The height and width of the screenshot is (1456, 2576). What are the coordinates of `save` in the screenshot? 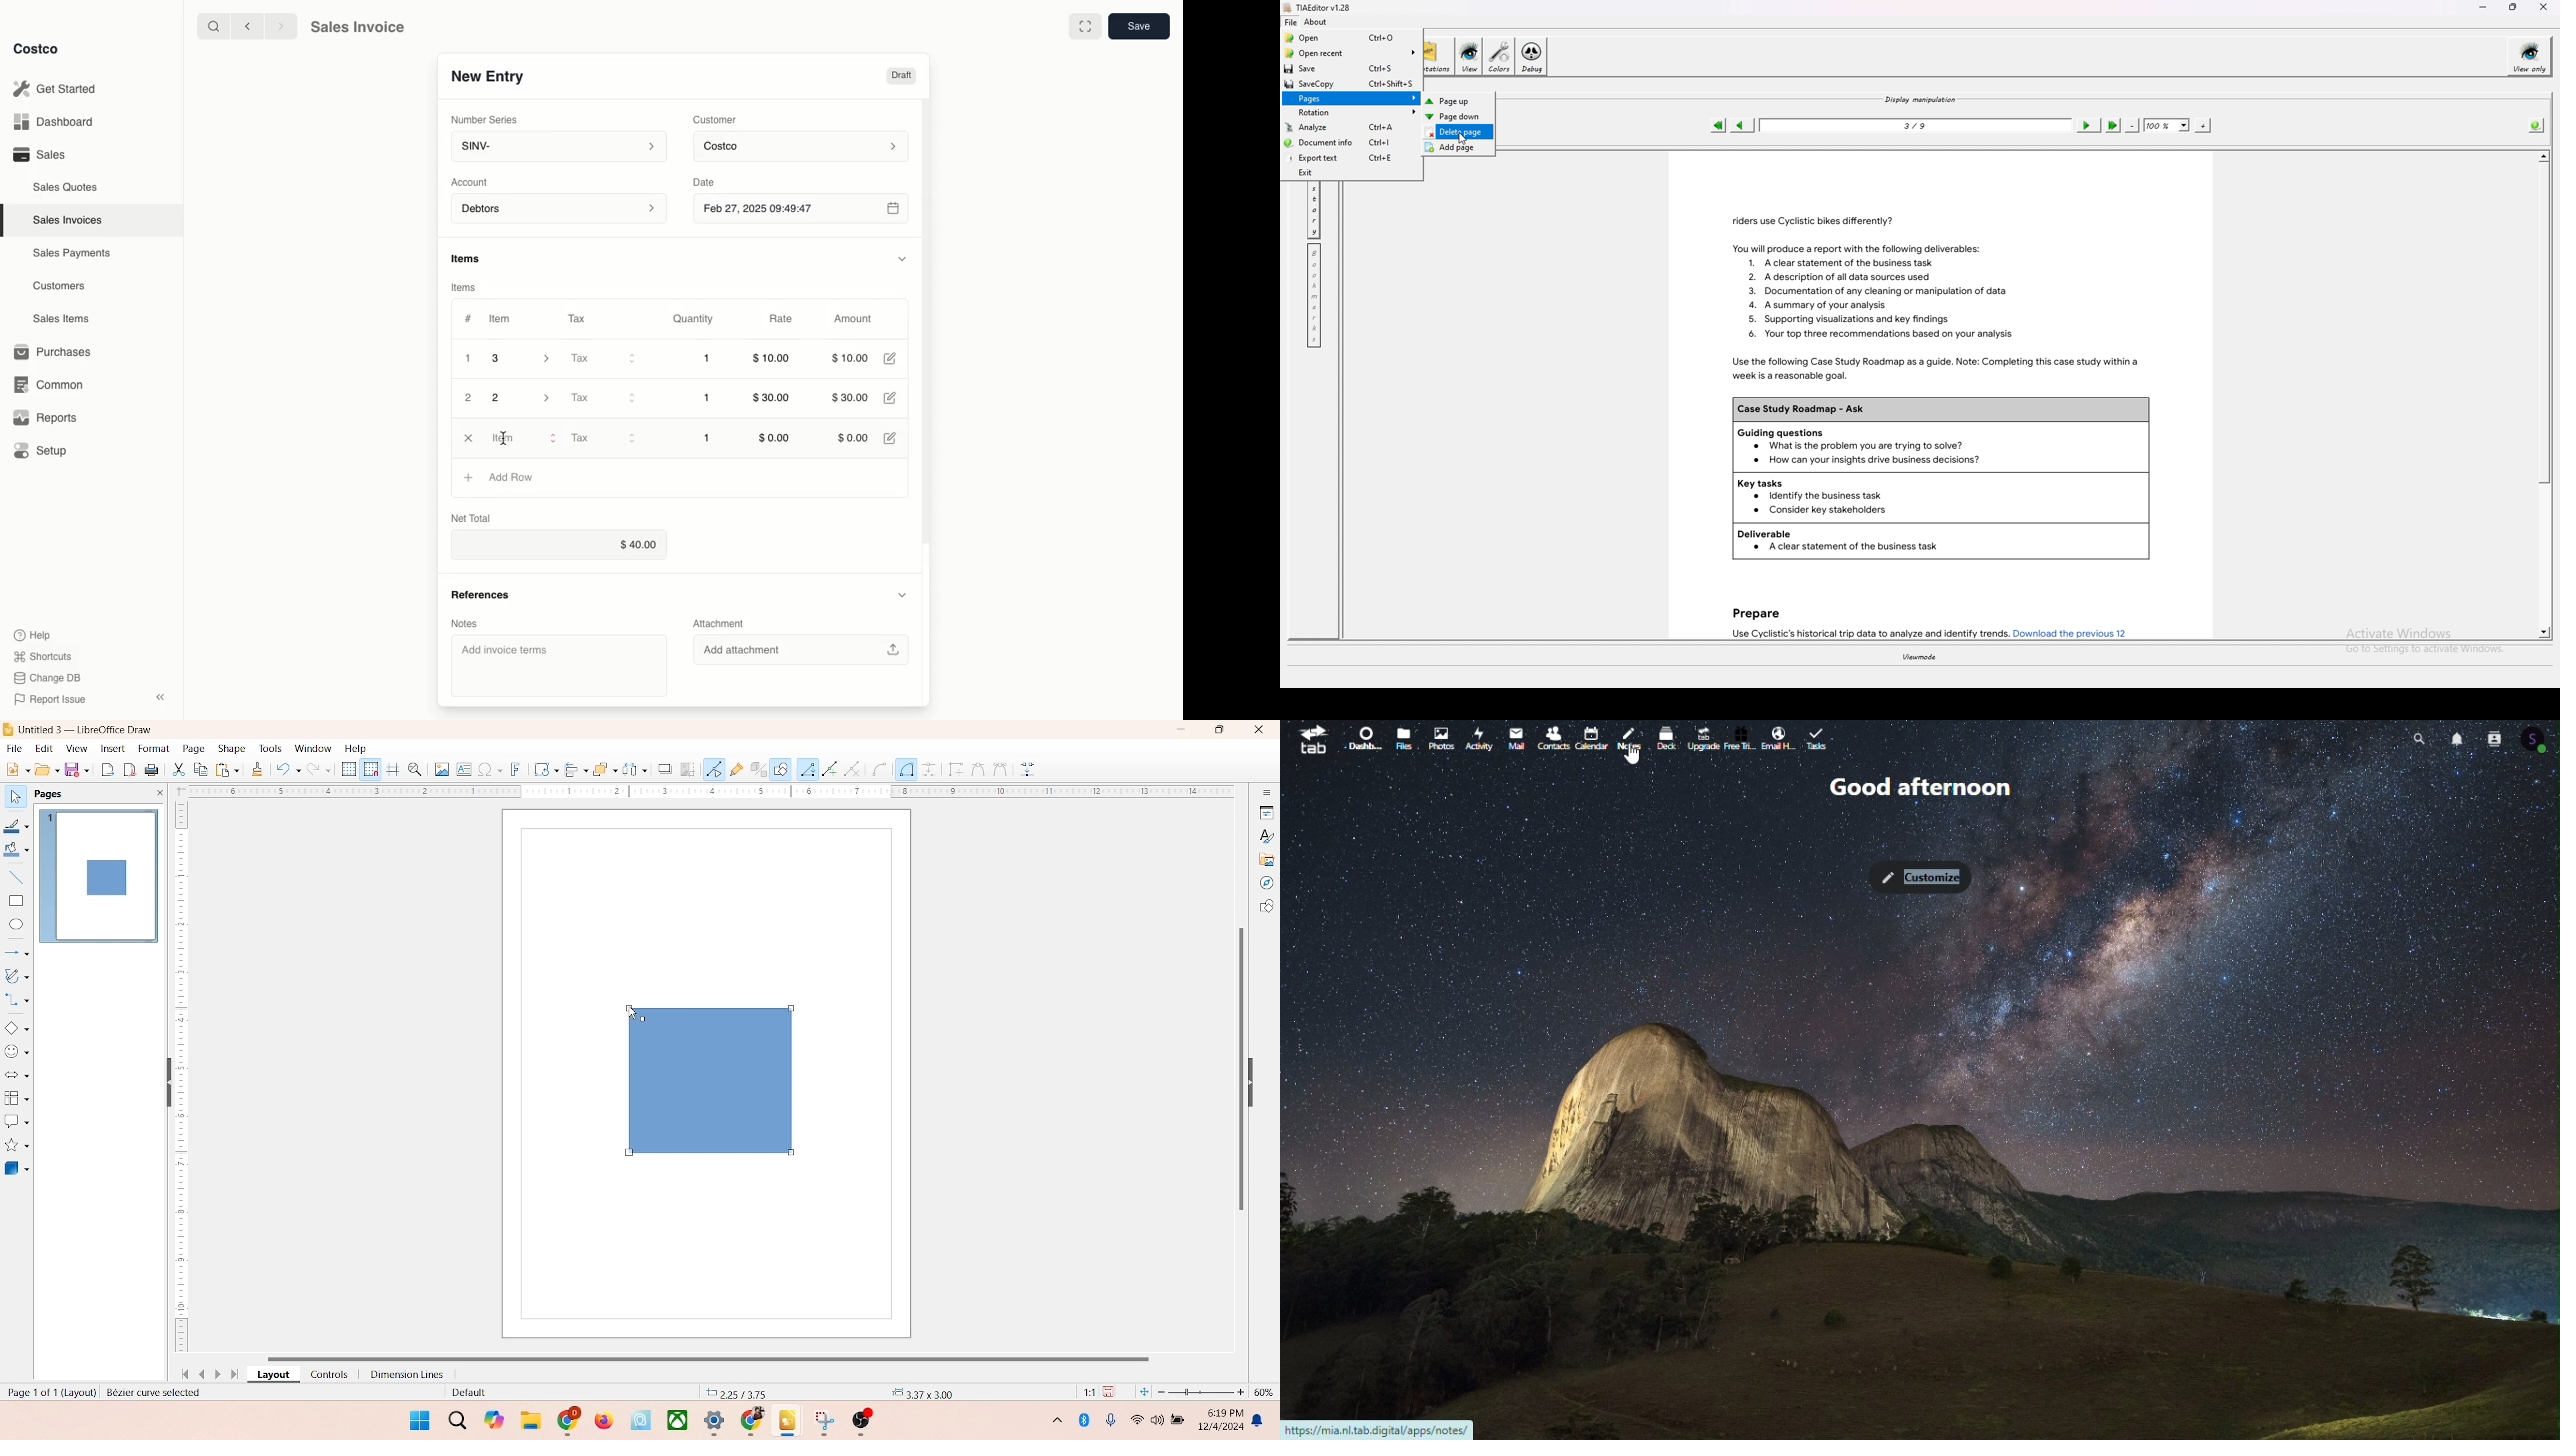 It's located at (79, 769).